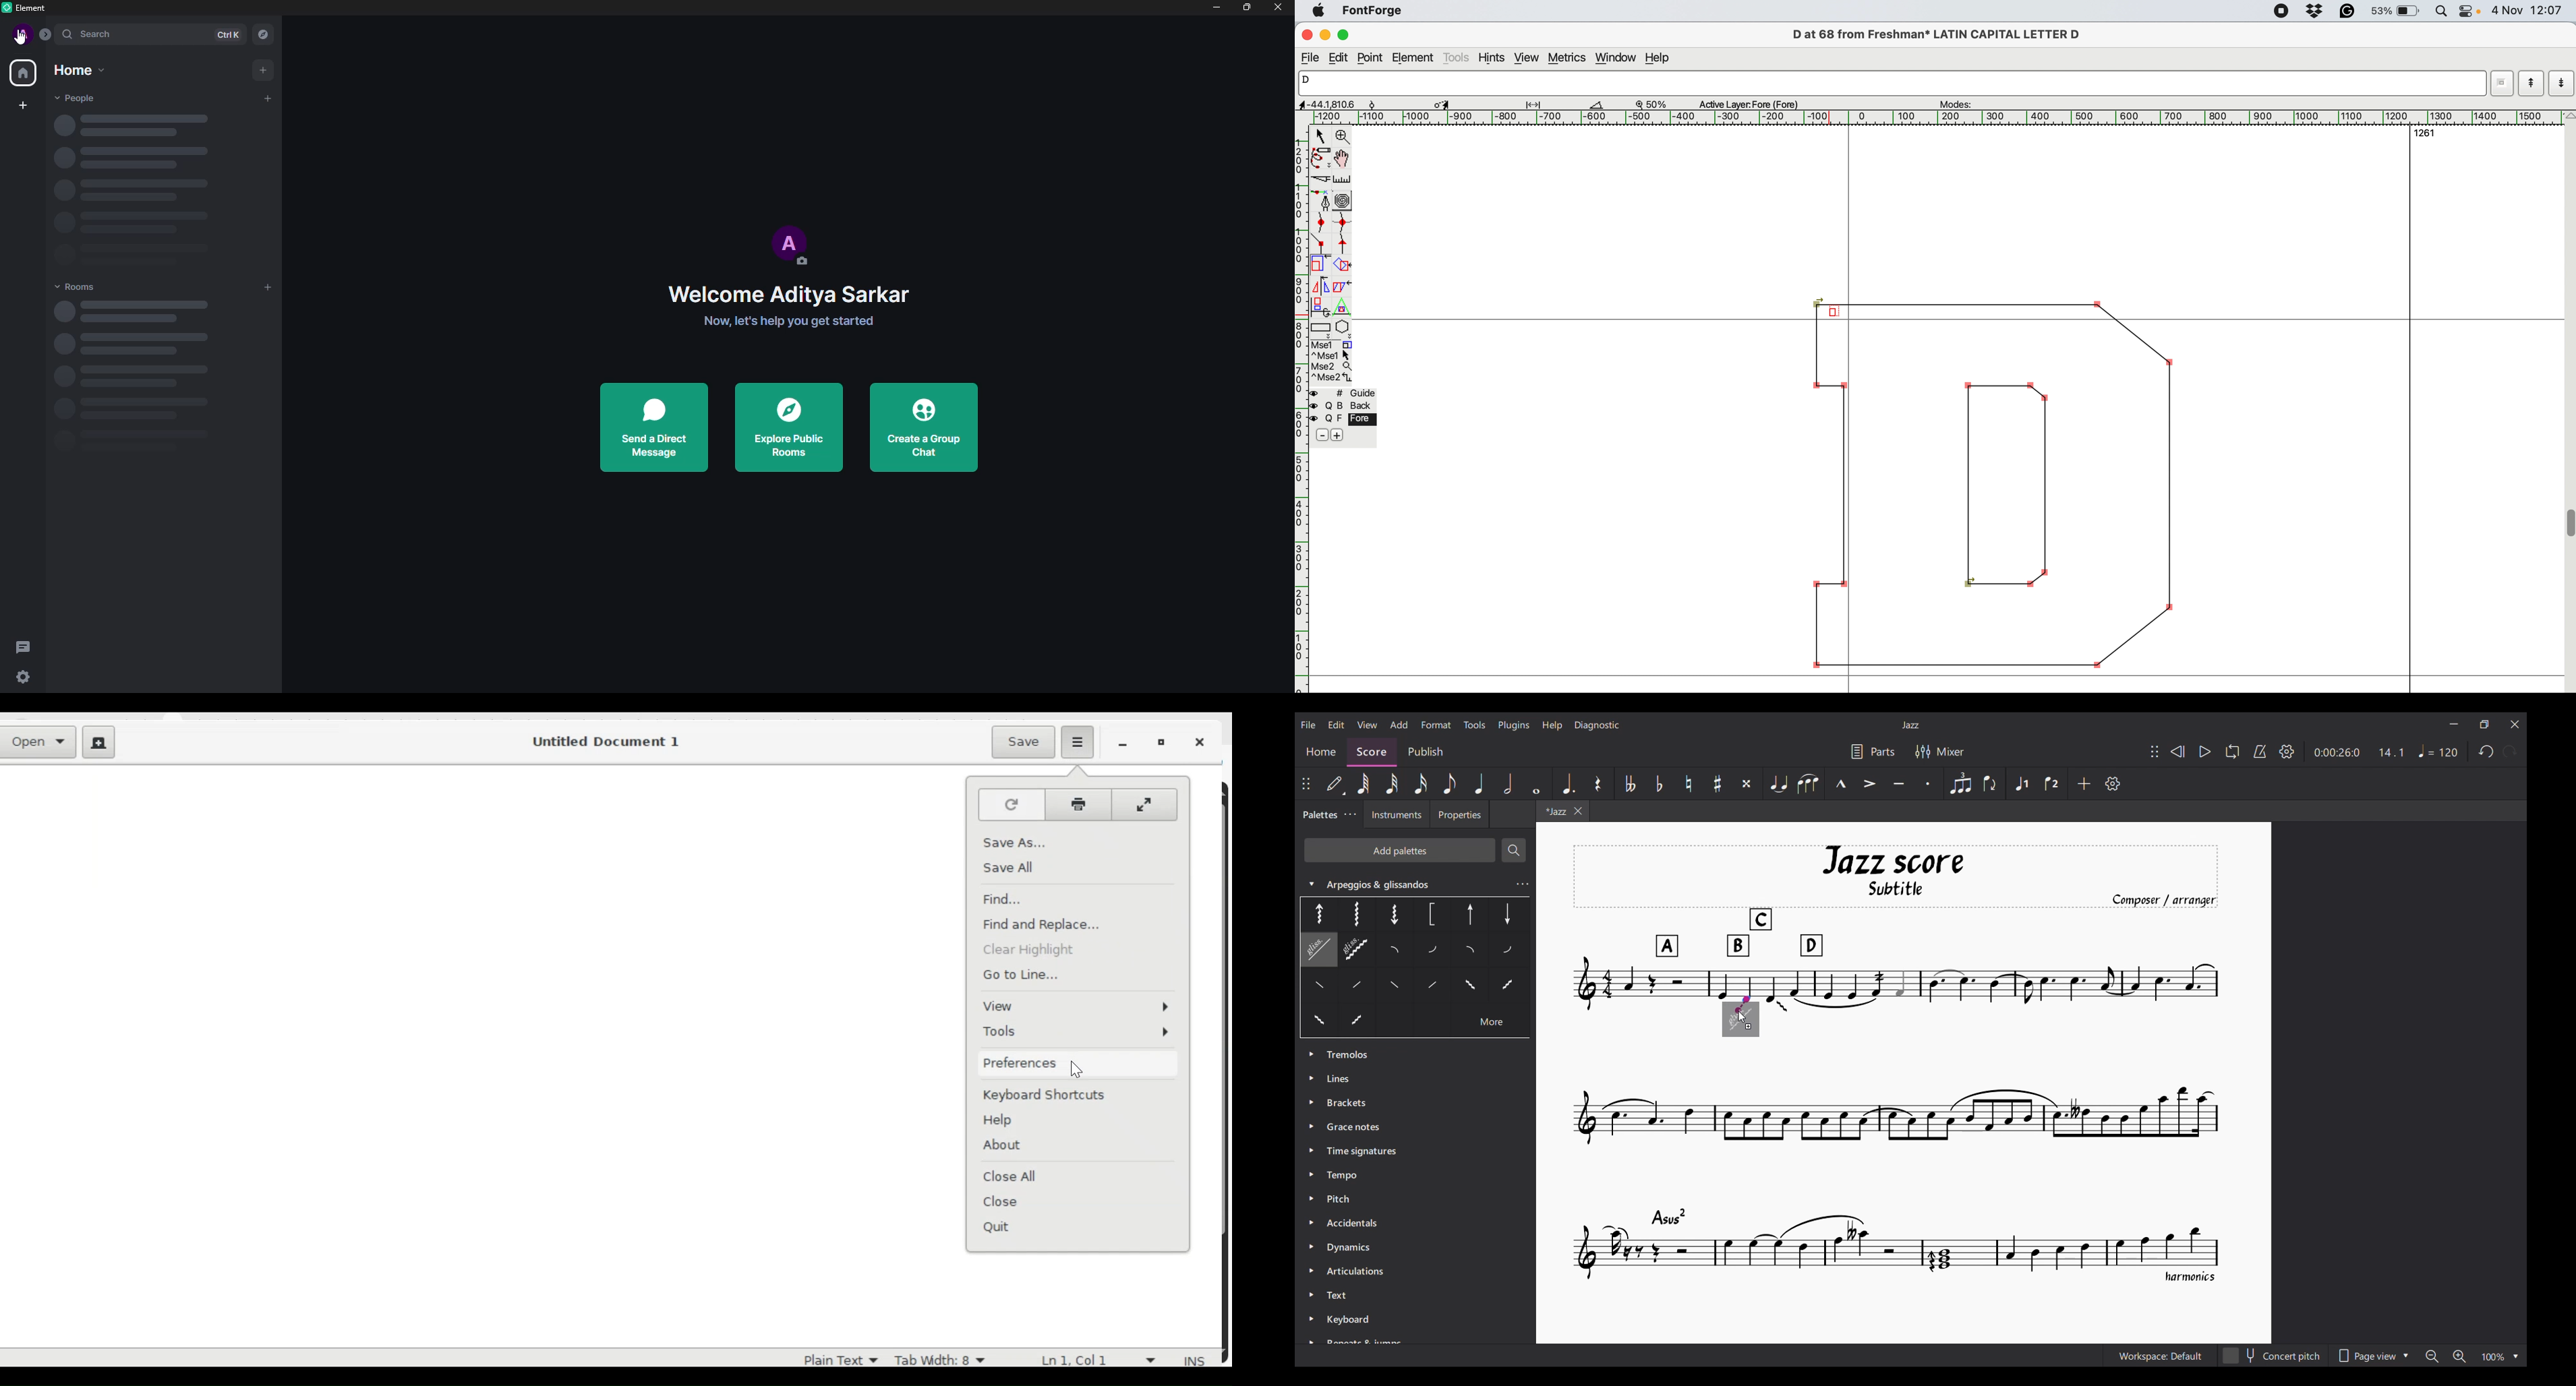 This screenshot has height=1400, width=2576. Describe the element at coordinates (79, 69) in the screenshot. I see `Home` at that location.